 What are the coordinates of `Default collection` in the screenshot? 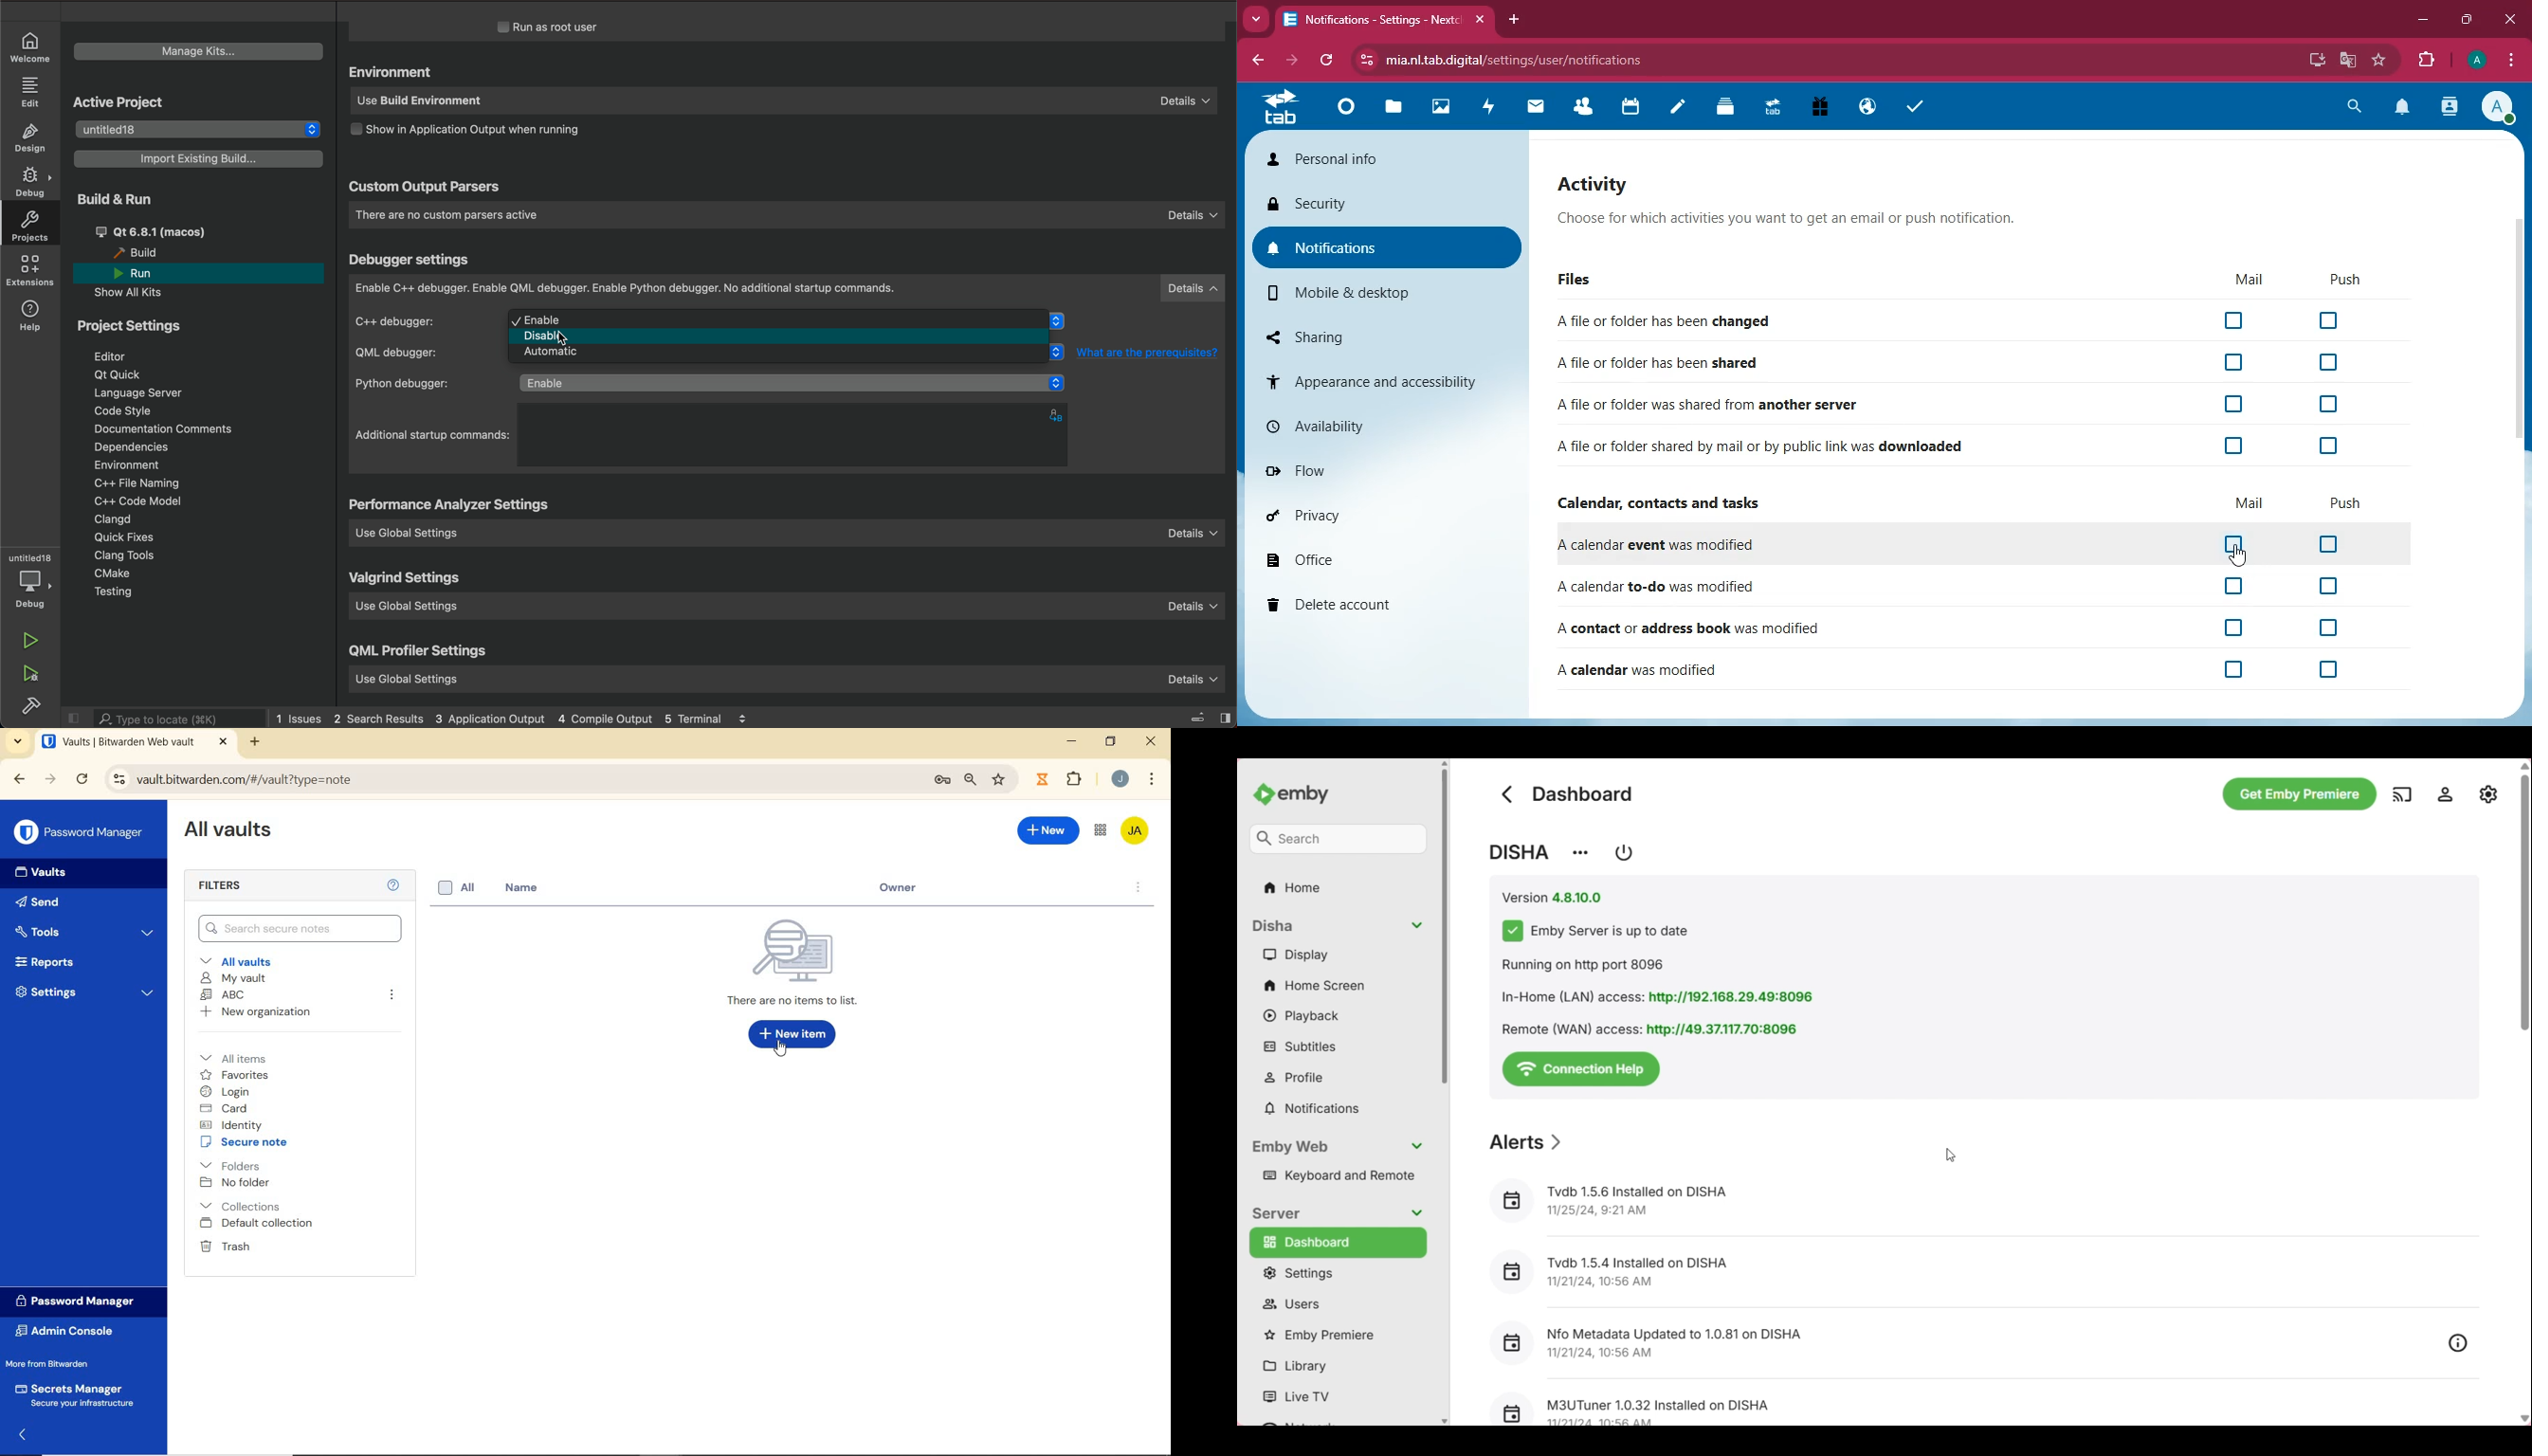 It's located at (258, 1224).